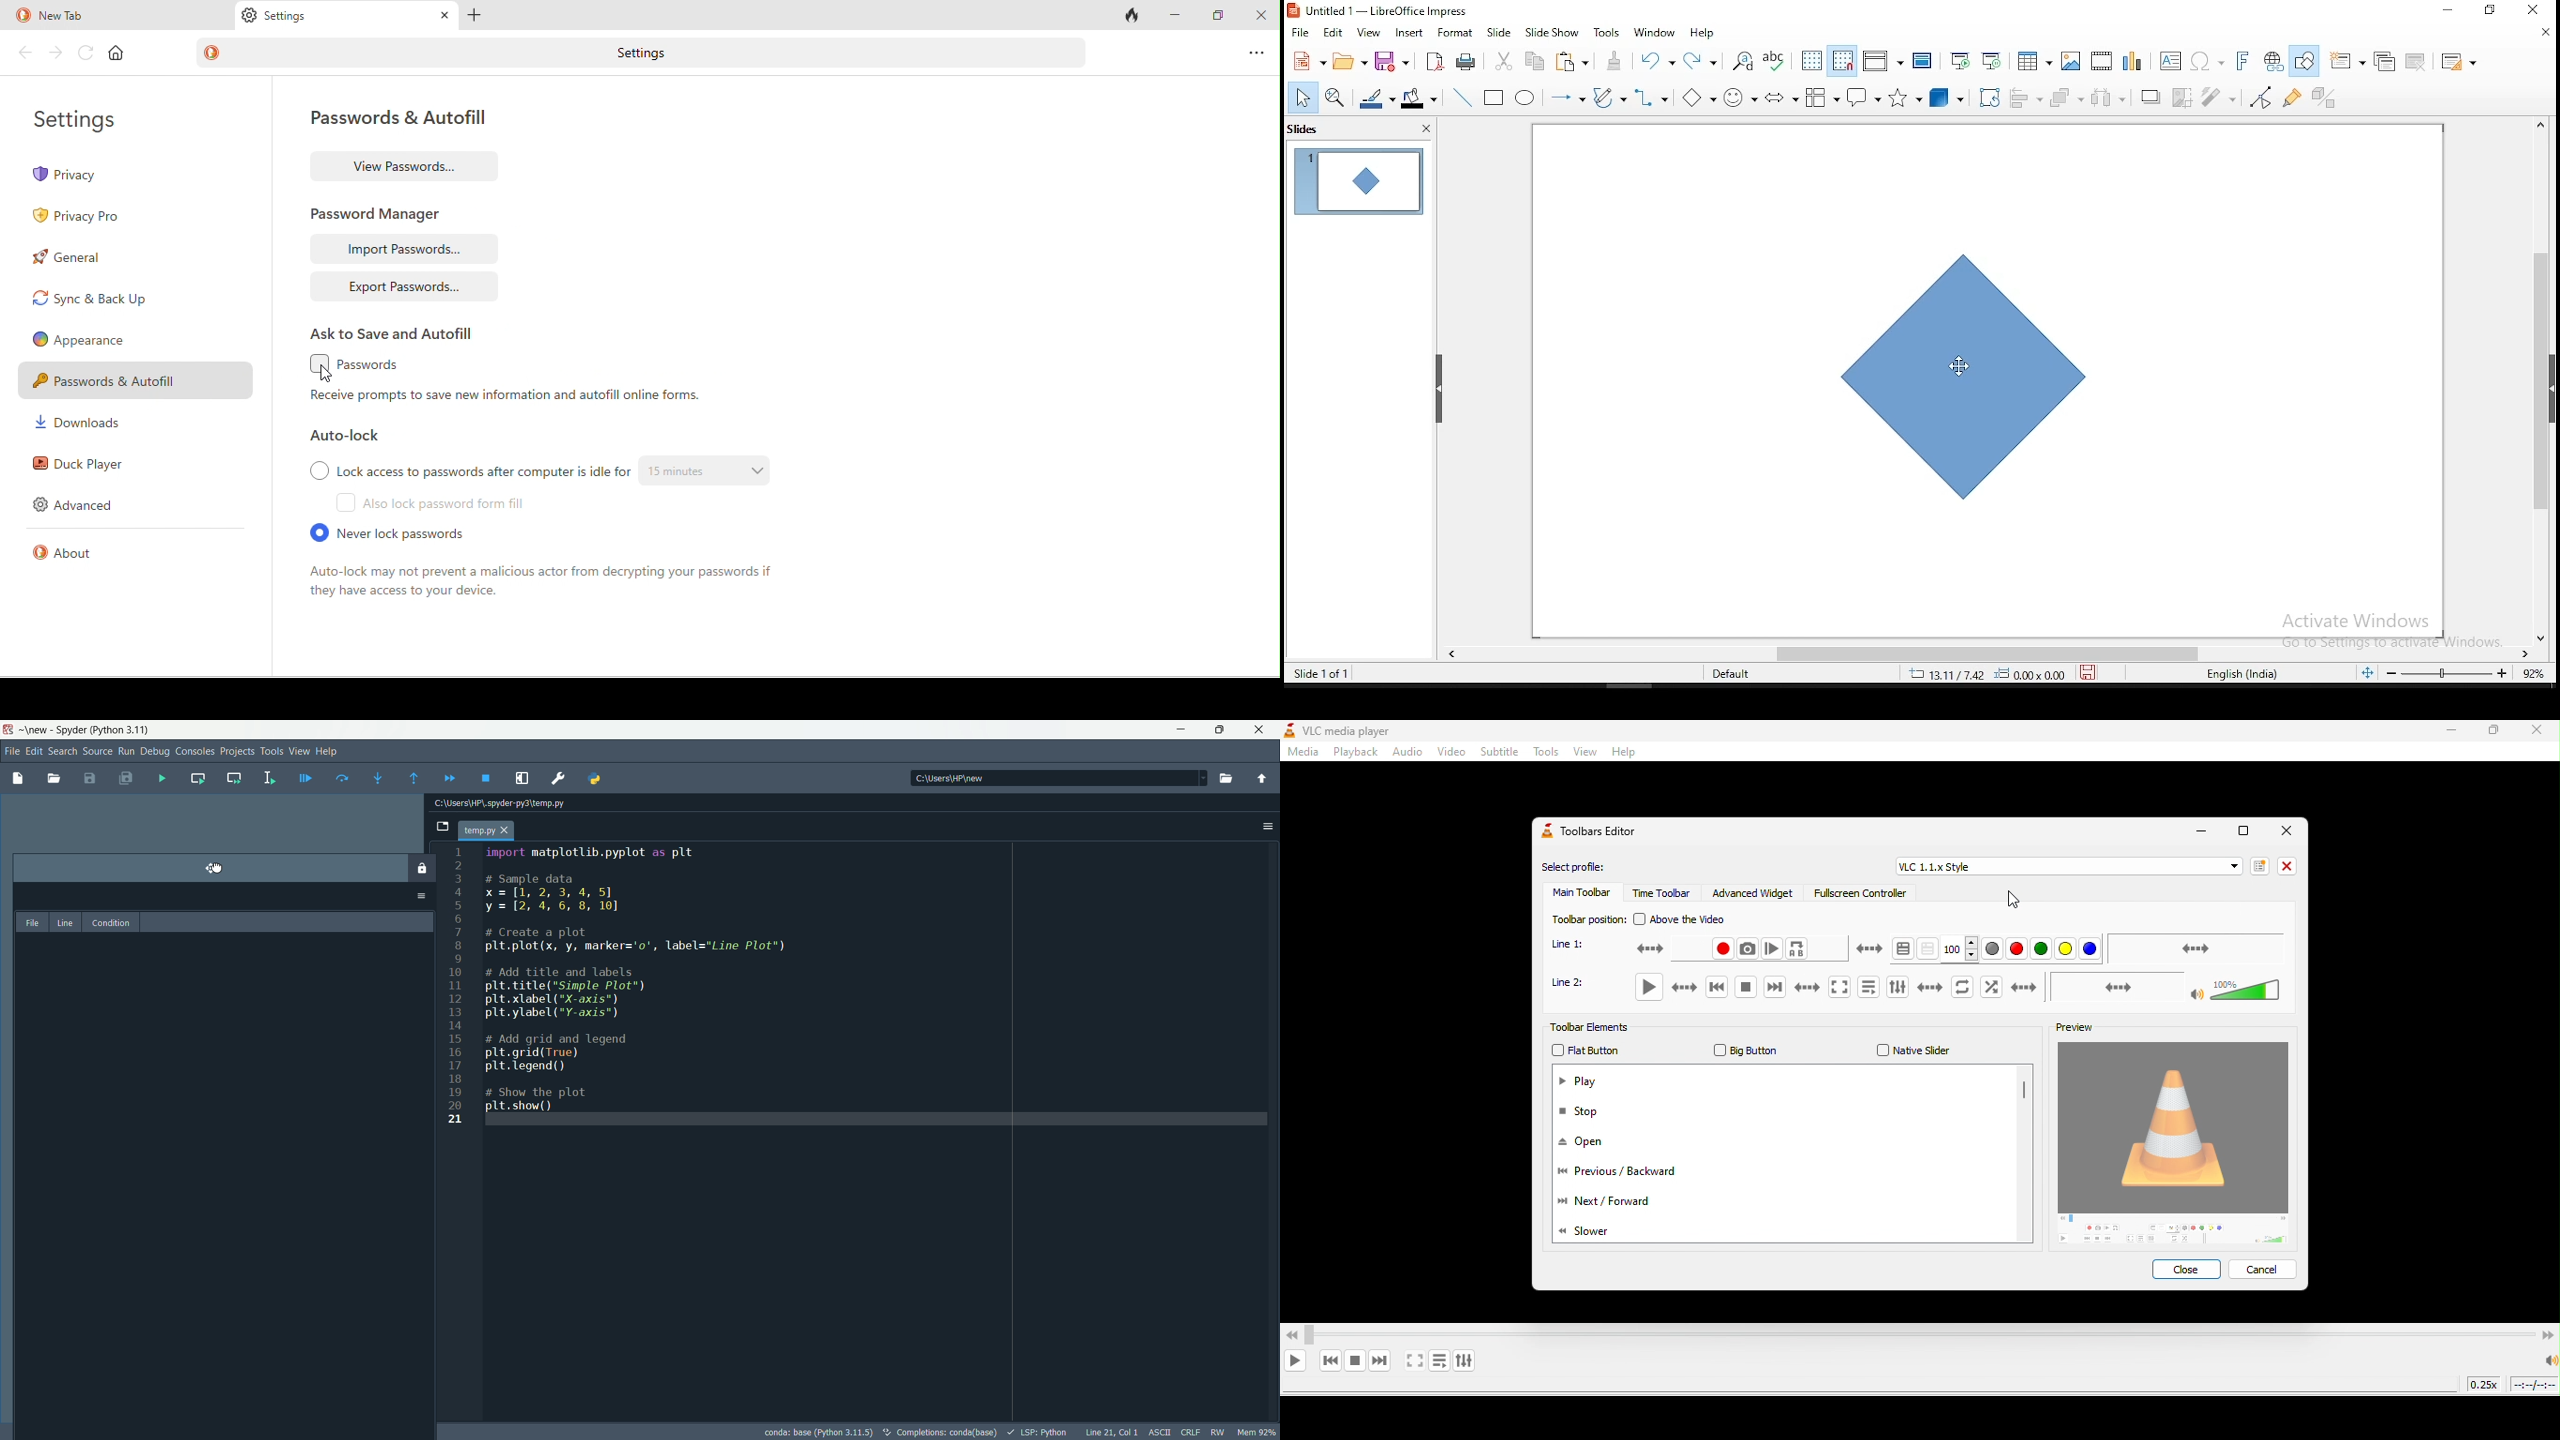  What do you see at coordinates (1467, 60) in the screenshot?
I see `print` at bounding box center [1467, 60].